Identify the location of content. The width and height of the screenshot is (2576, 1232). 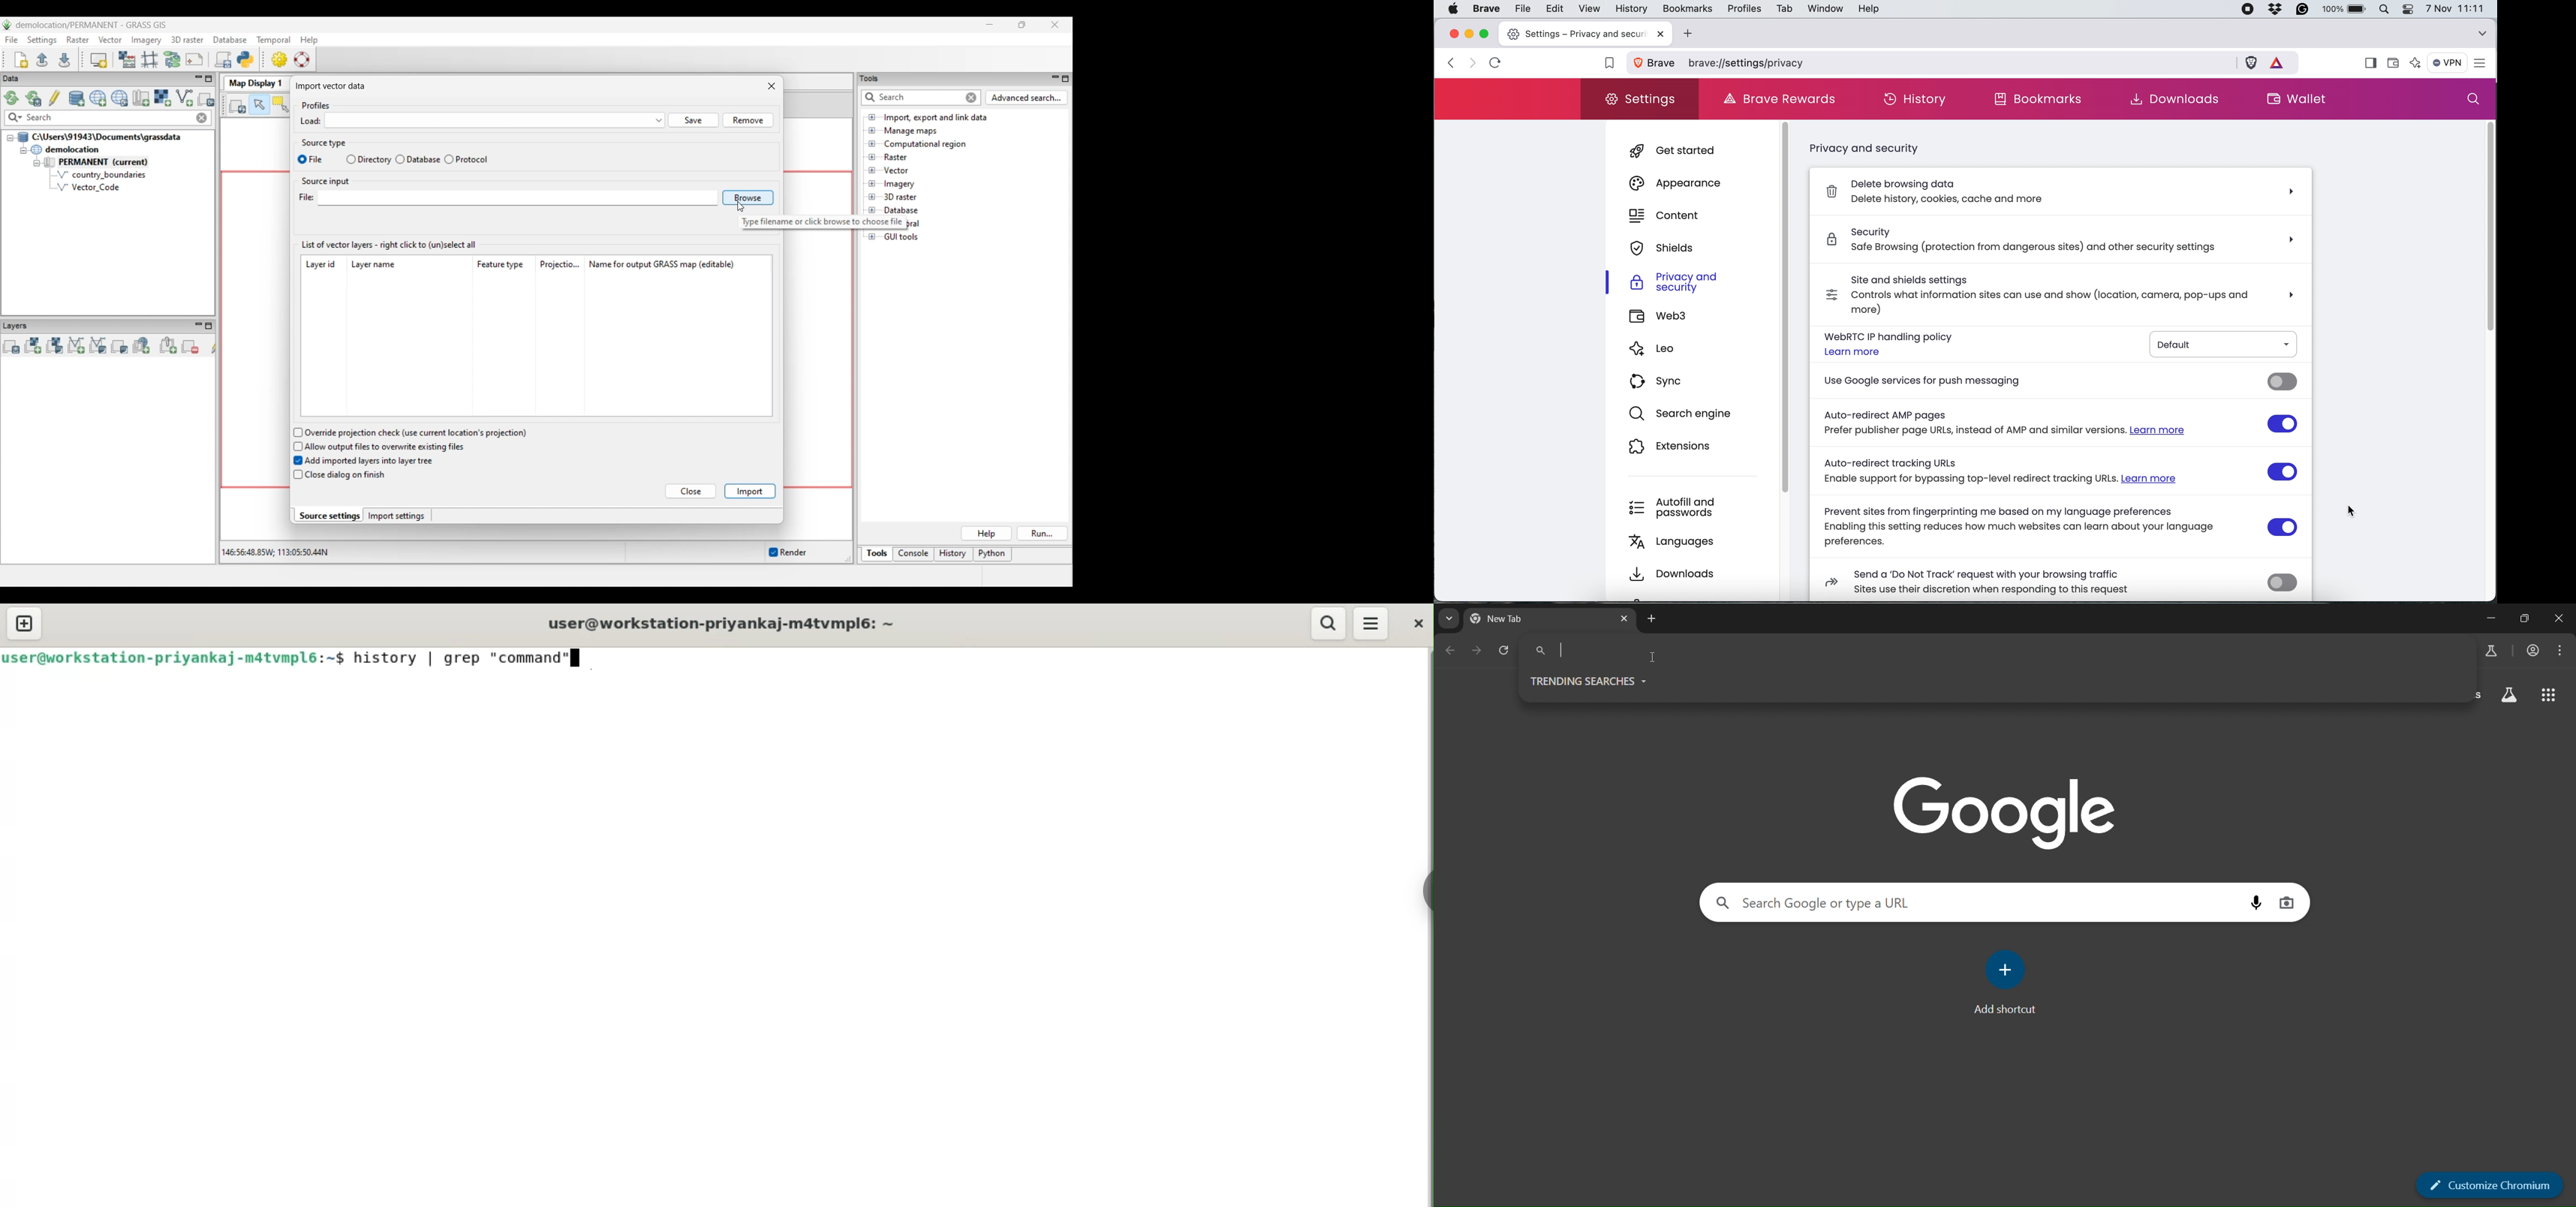
(1671, 215).